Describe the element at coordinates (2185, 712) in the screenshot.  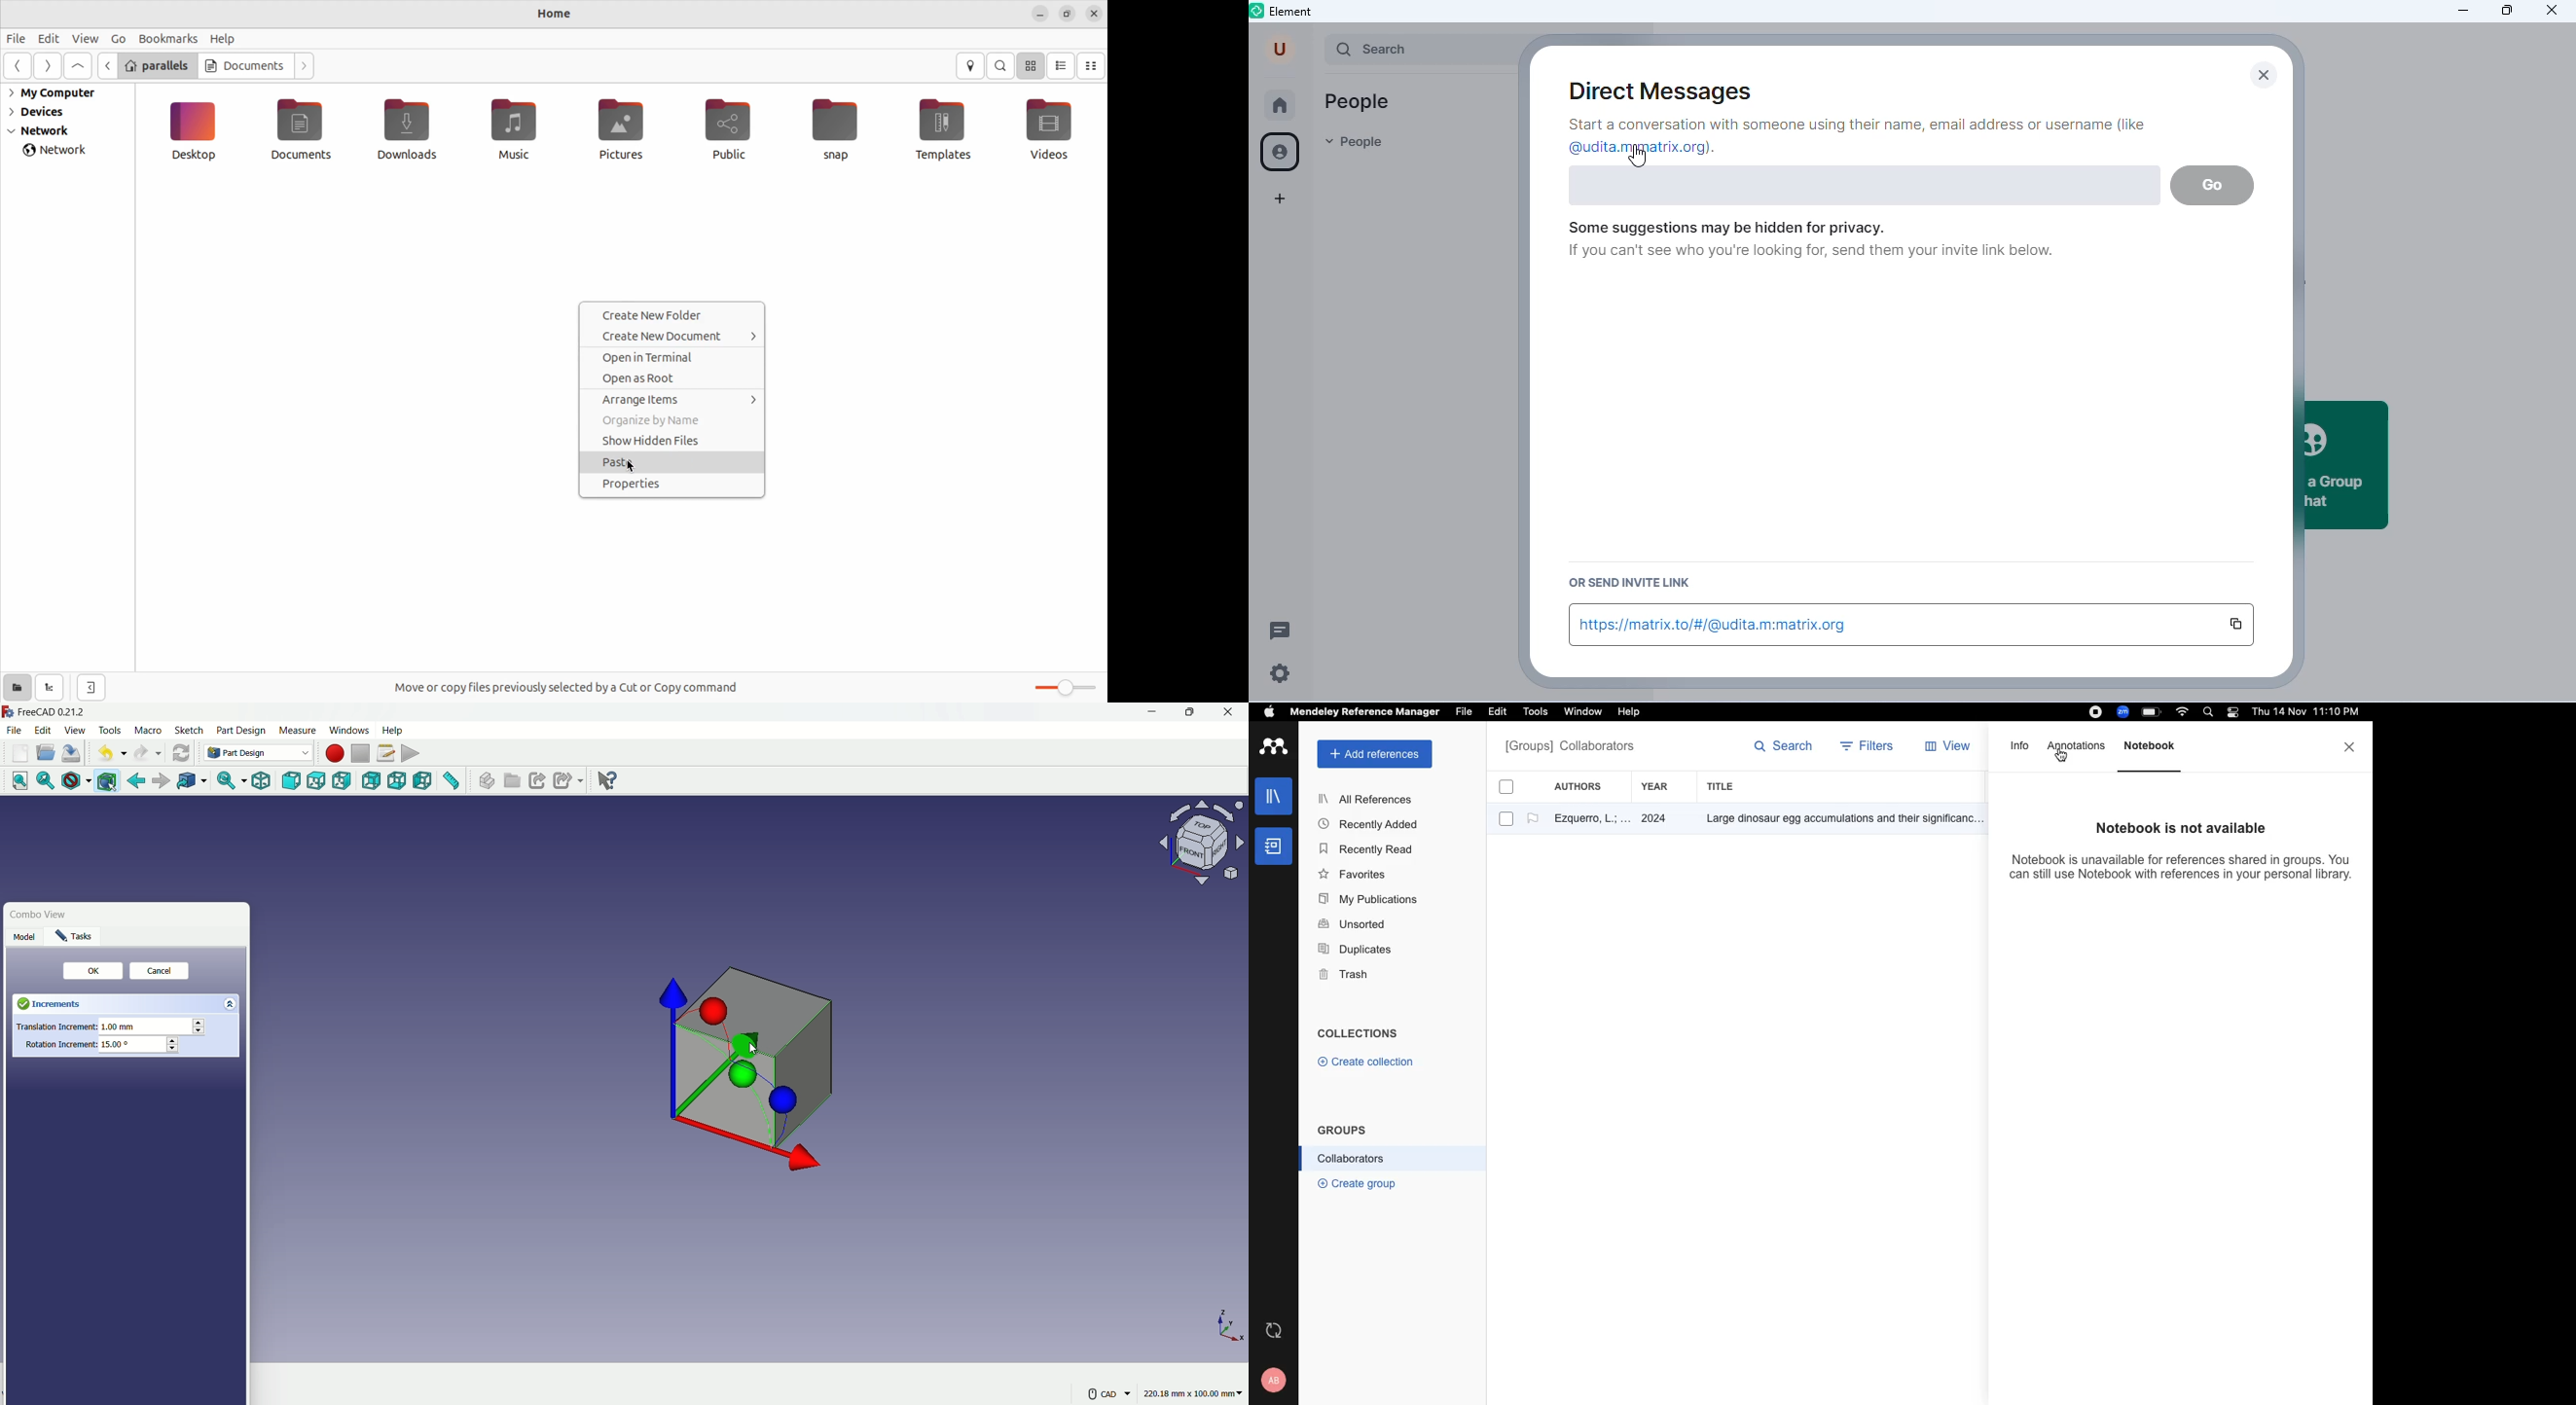
I see `wifi` at that location.